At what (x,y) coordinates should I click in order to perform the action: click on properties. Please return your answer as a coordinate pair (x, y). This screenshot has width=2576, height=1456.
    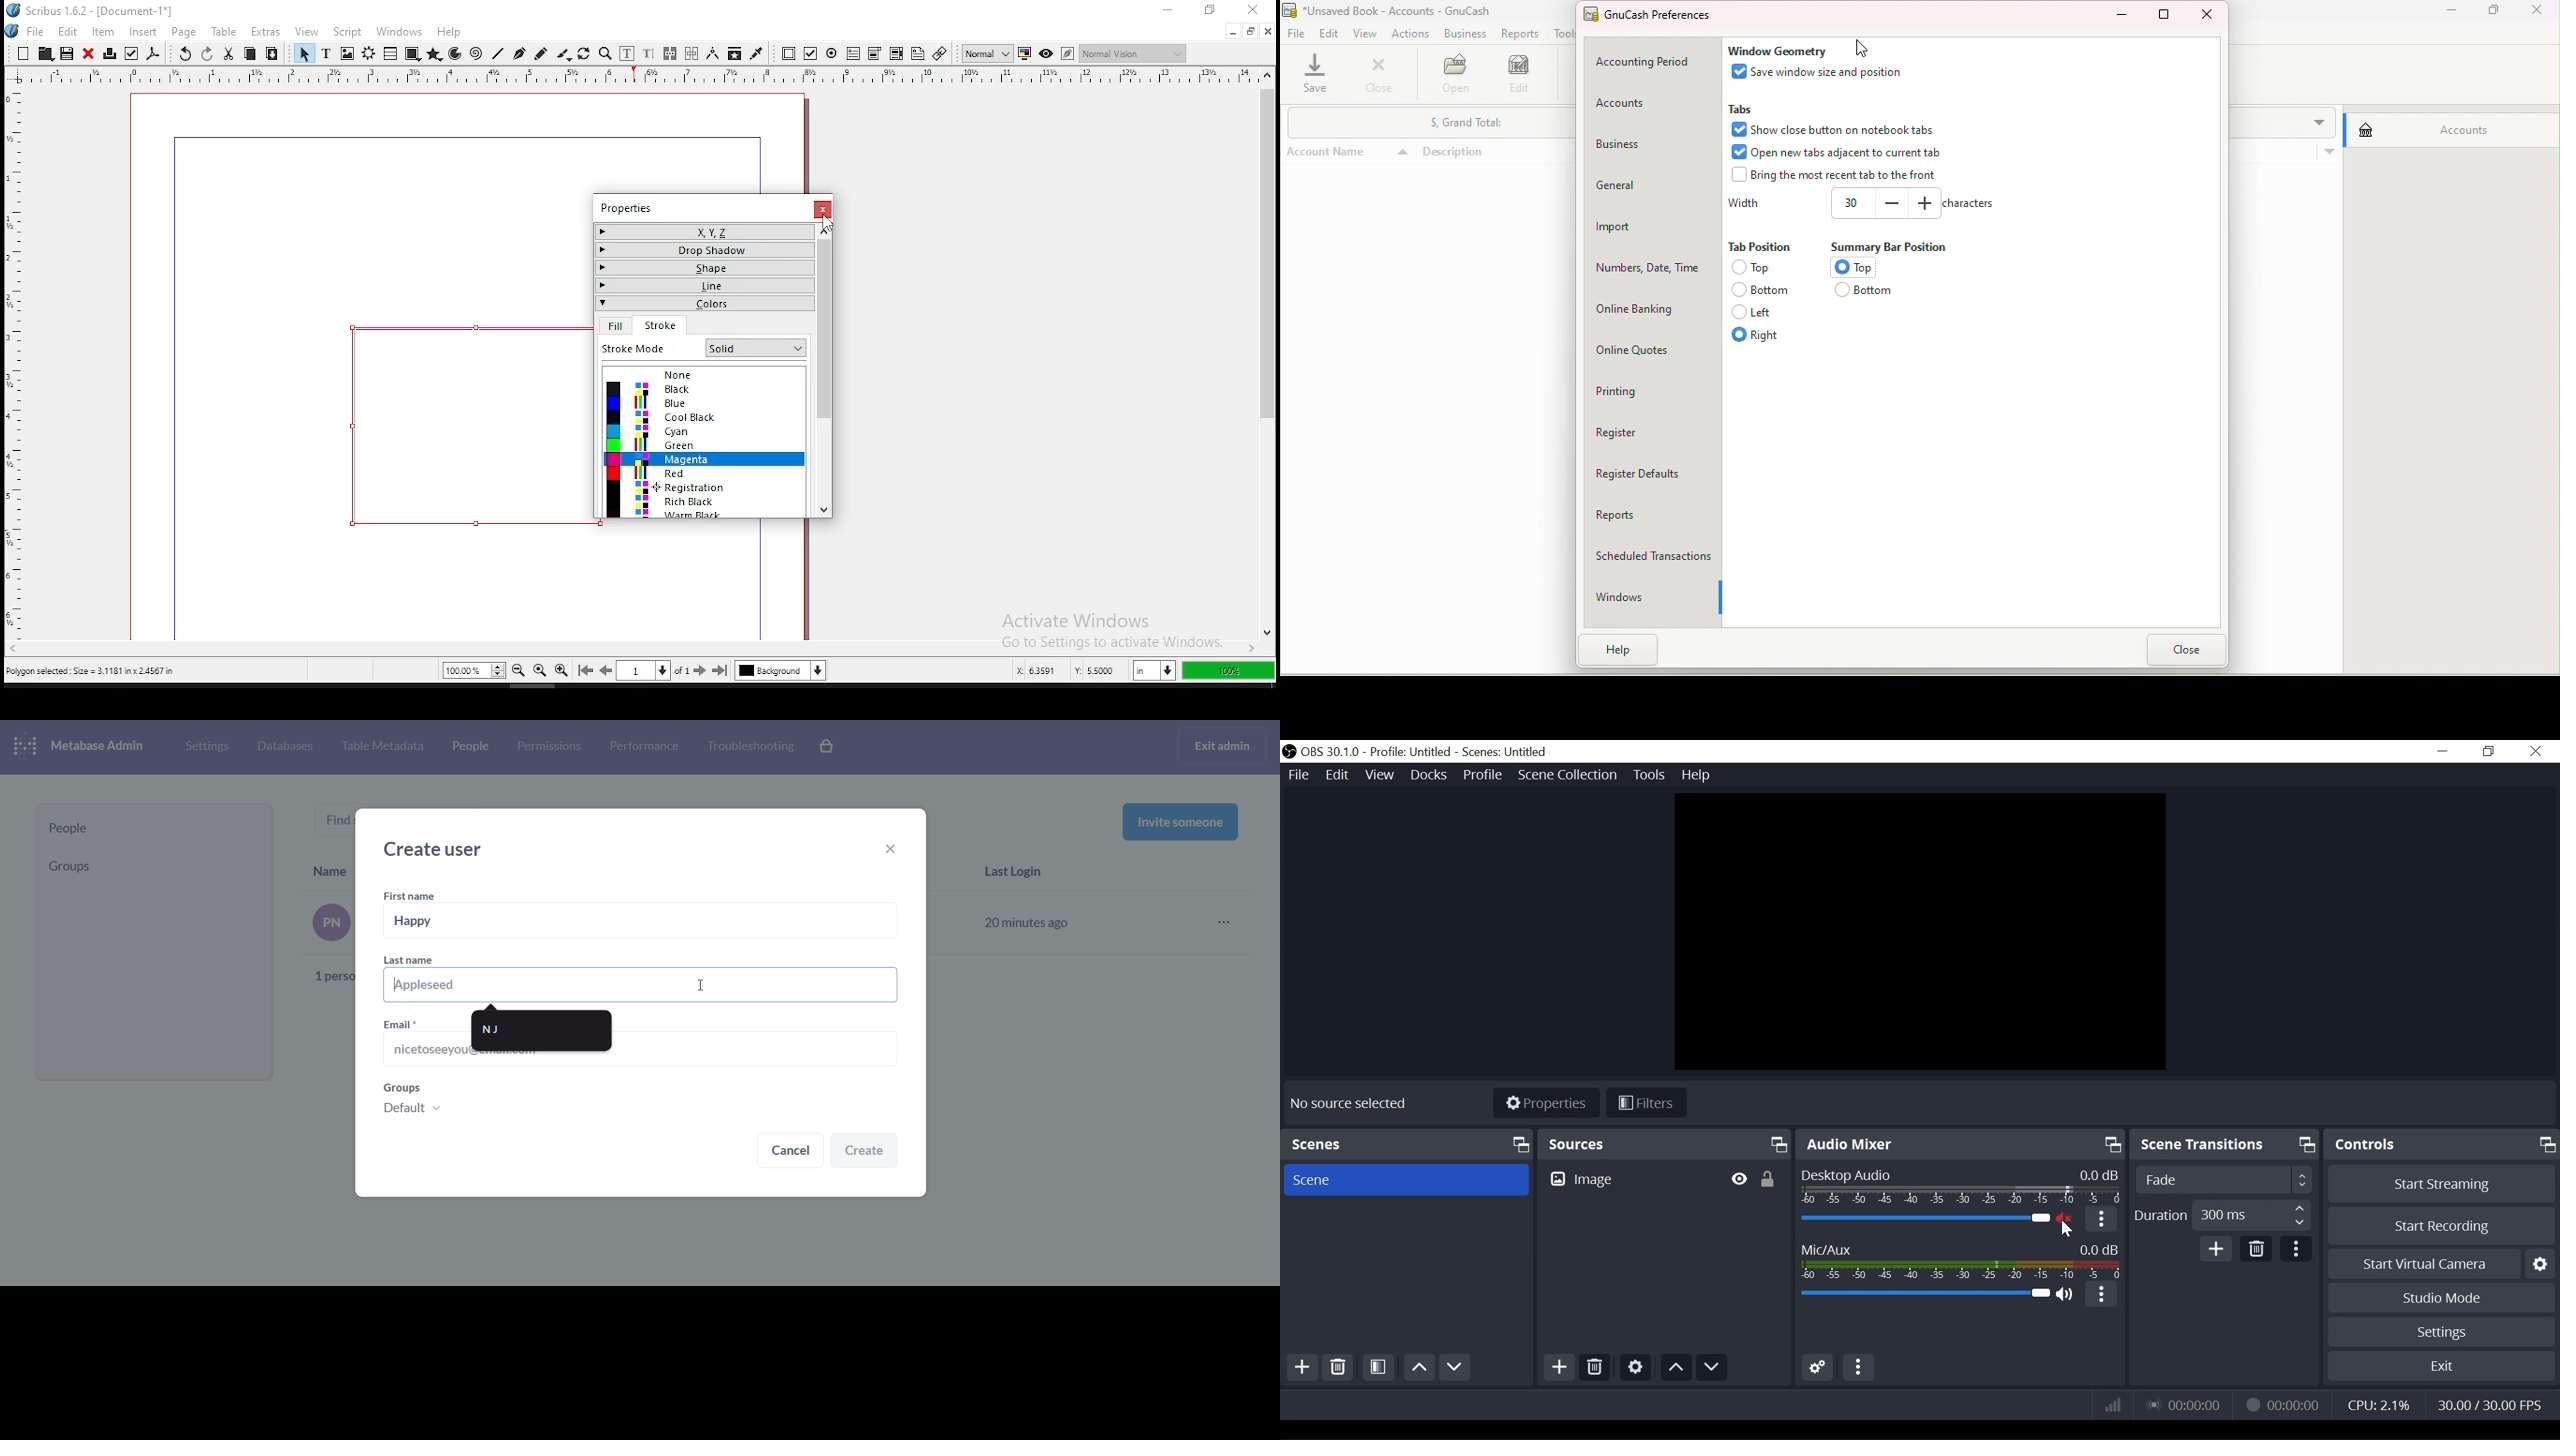
    Looking at the image, I should click on (625, 208).